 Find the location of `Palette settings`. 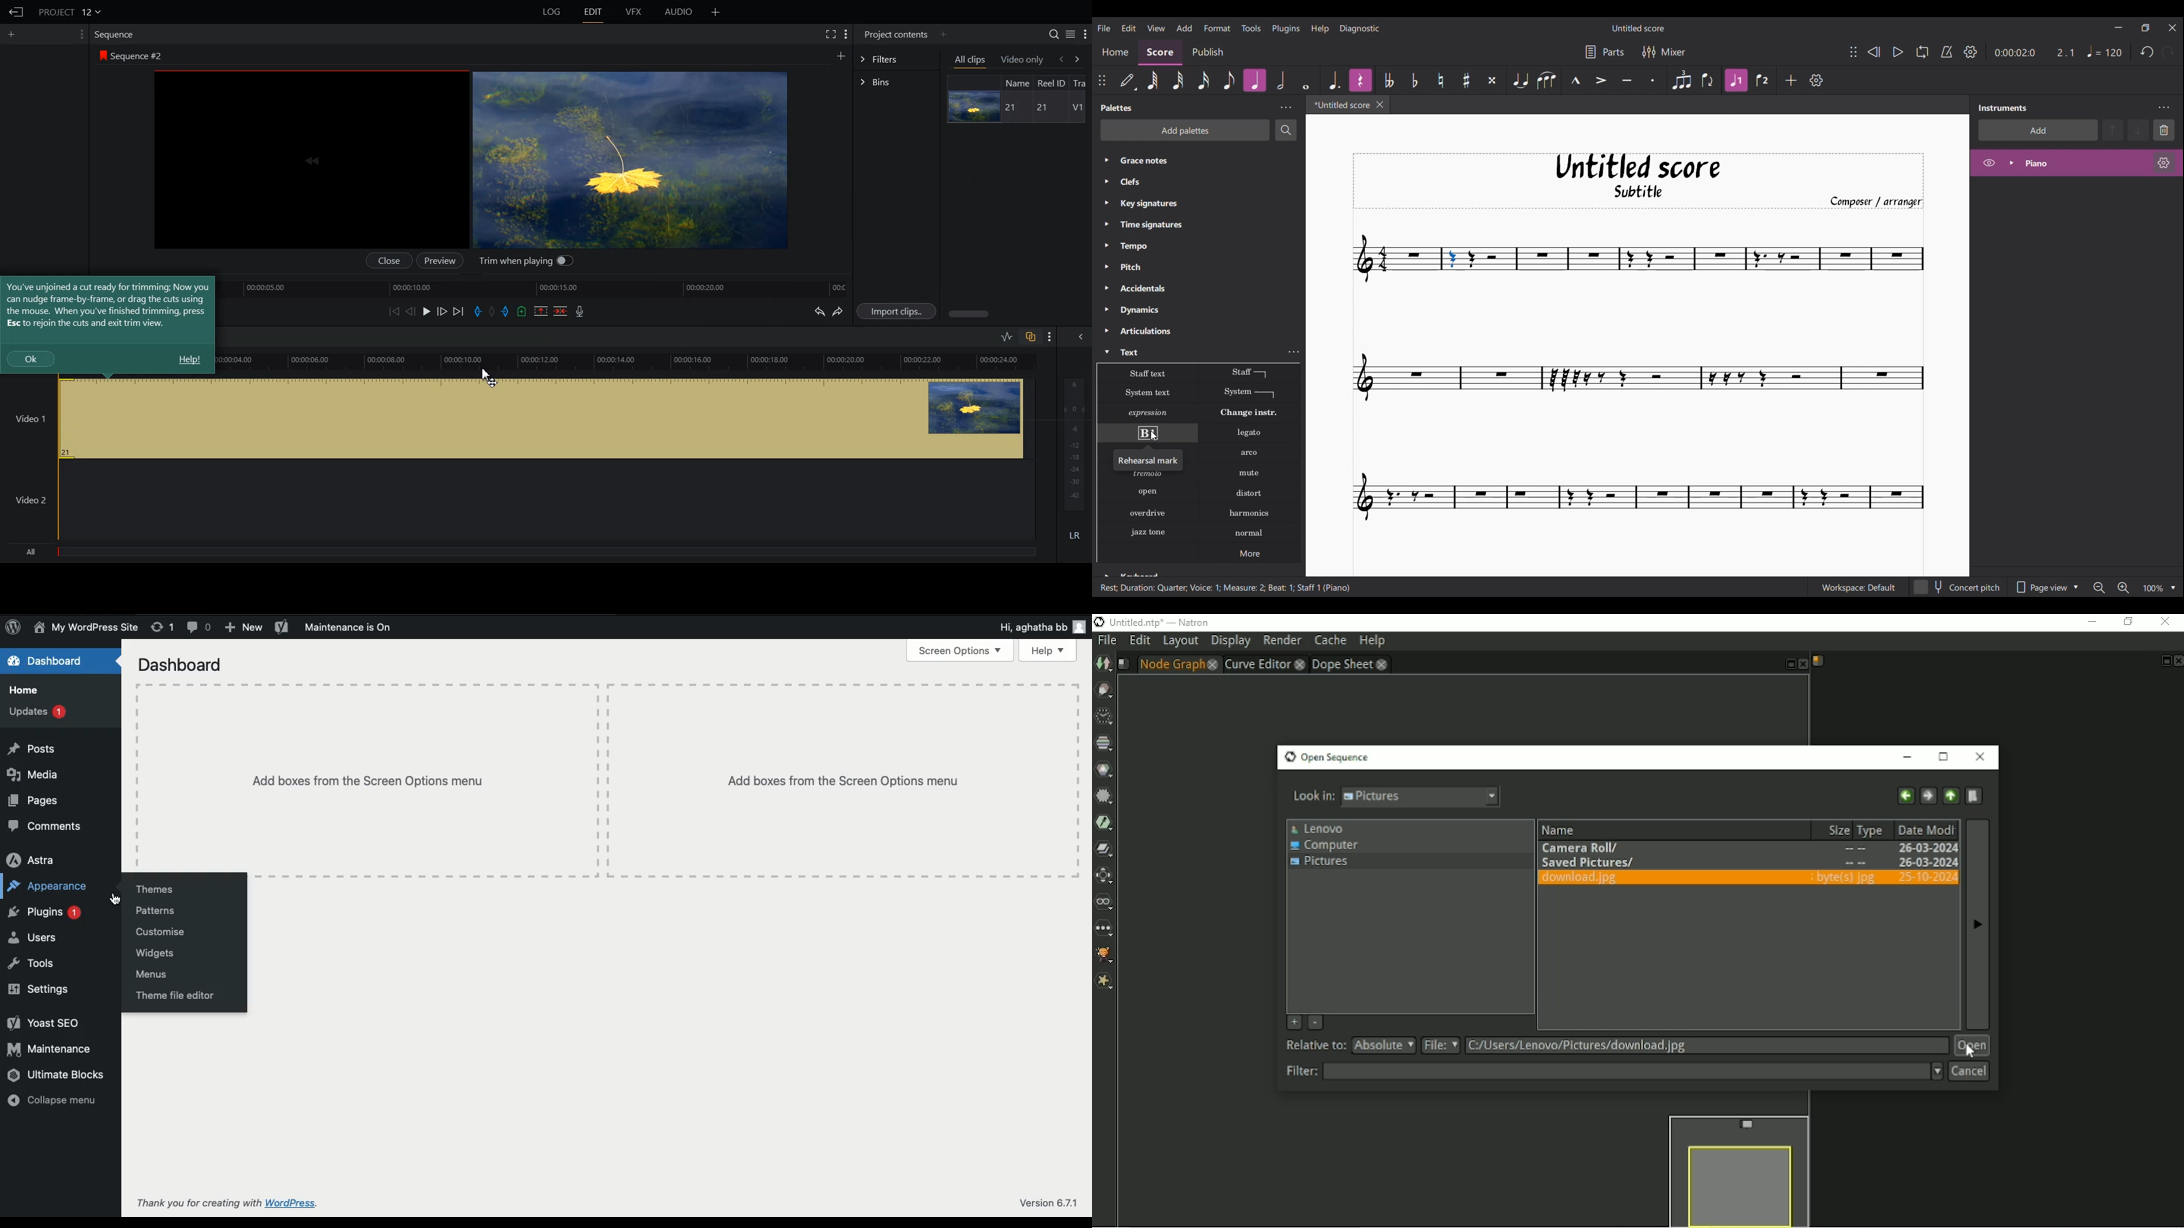

Palette settings is located at coordinates (1286, 107).